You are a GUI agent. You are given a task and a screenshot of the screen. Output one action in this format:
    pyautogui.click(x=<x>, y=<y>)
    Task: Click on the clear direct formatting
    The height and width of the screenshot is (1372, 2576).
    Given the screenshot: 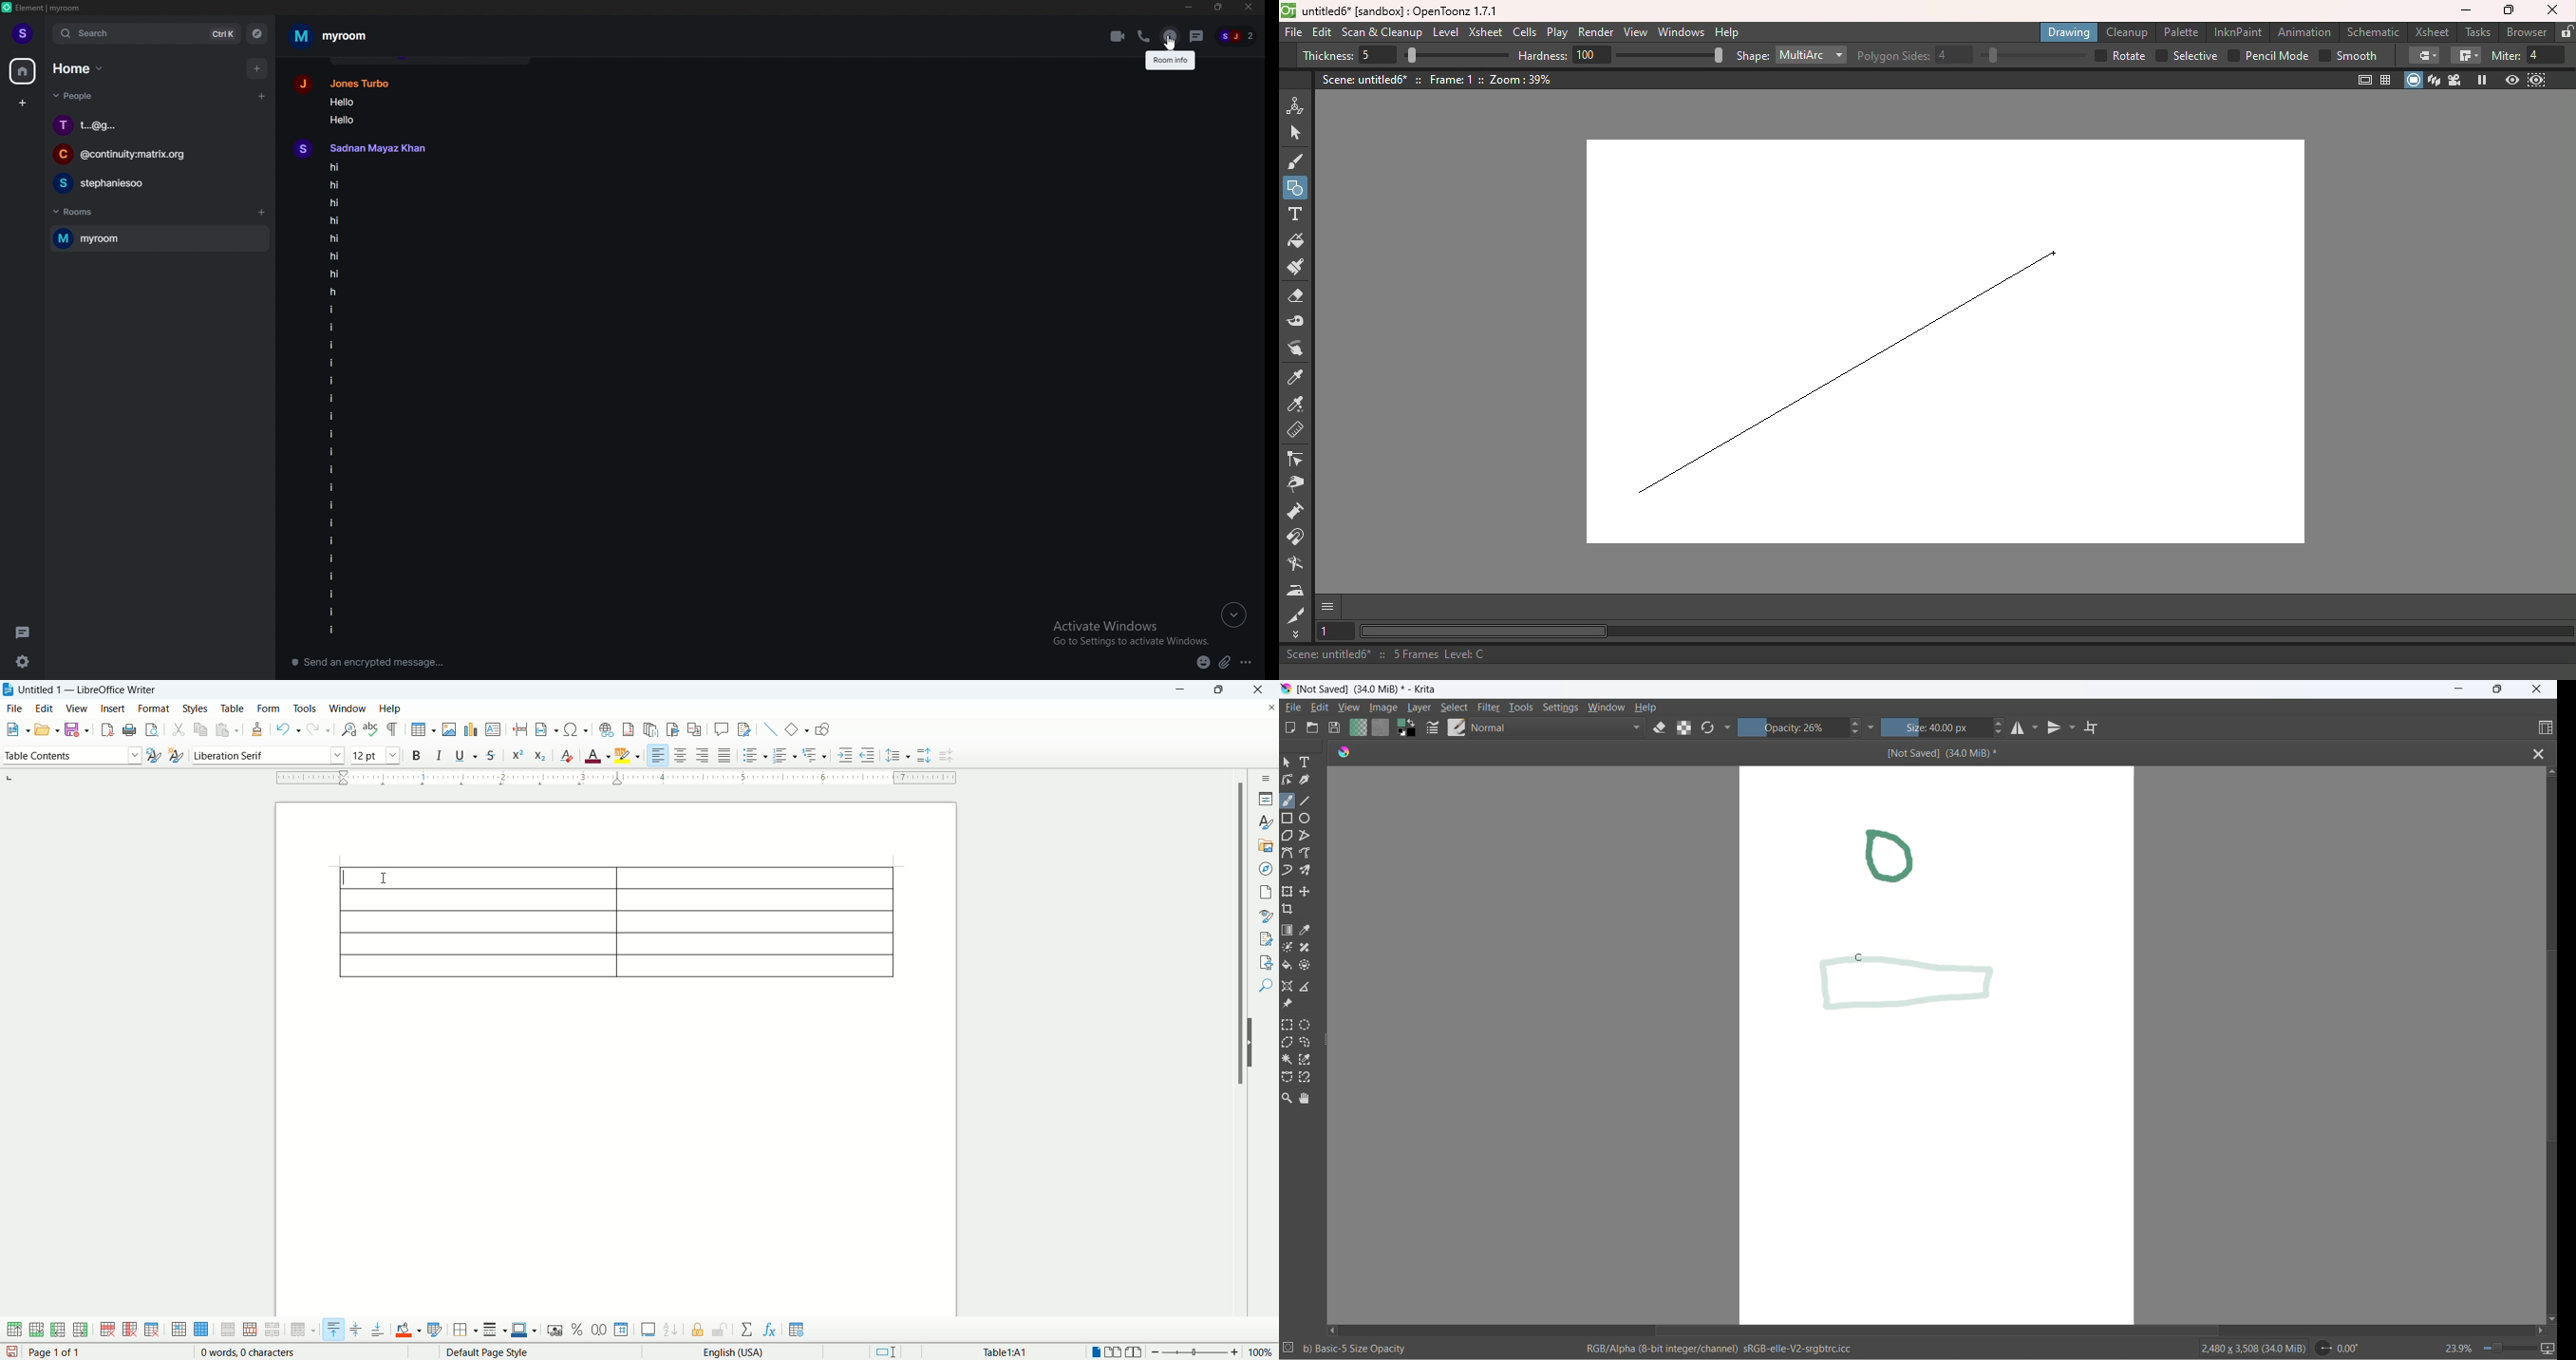 What is the action you would take?
    pyautogui.click(x=567, y=753)
    